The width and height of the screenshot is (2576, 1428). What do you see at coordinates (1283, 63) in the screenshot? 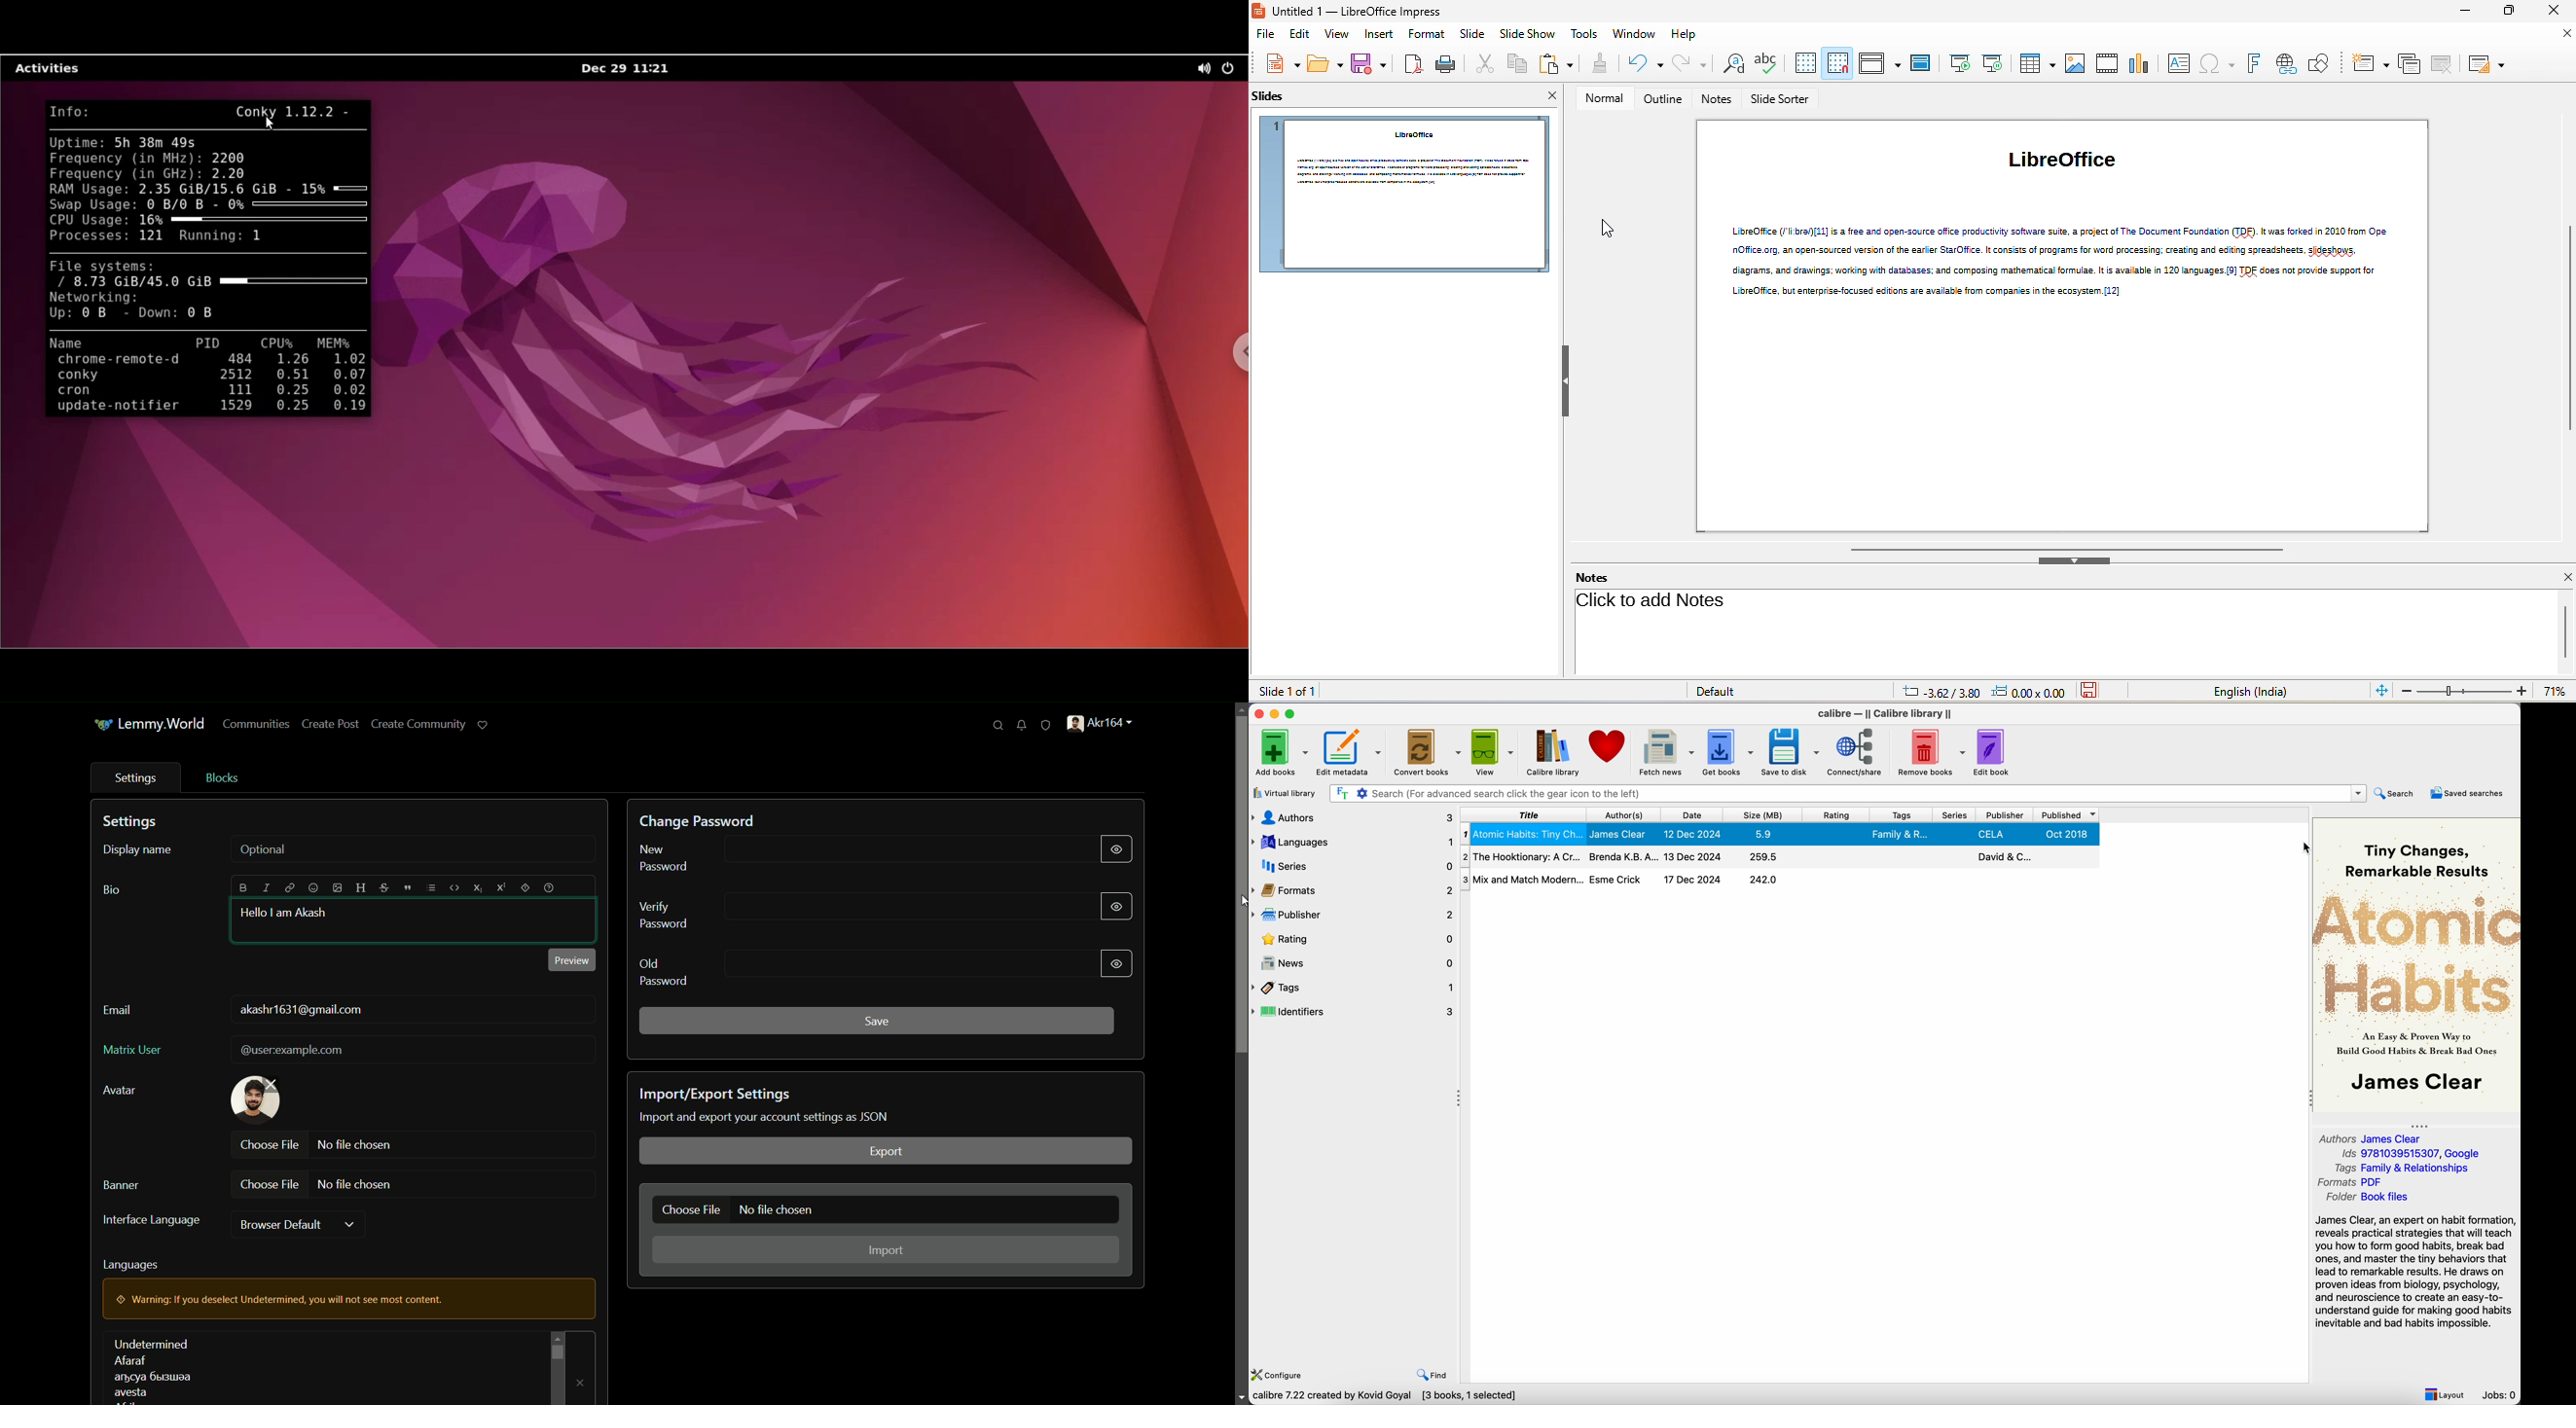
I see `new` at bounding box center [1283, 63].